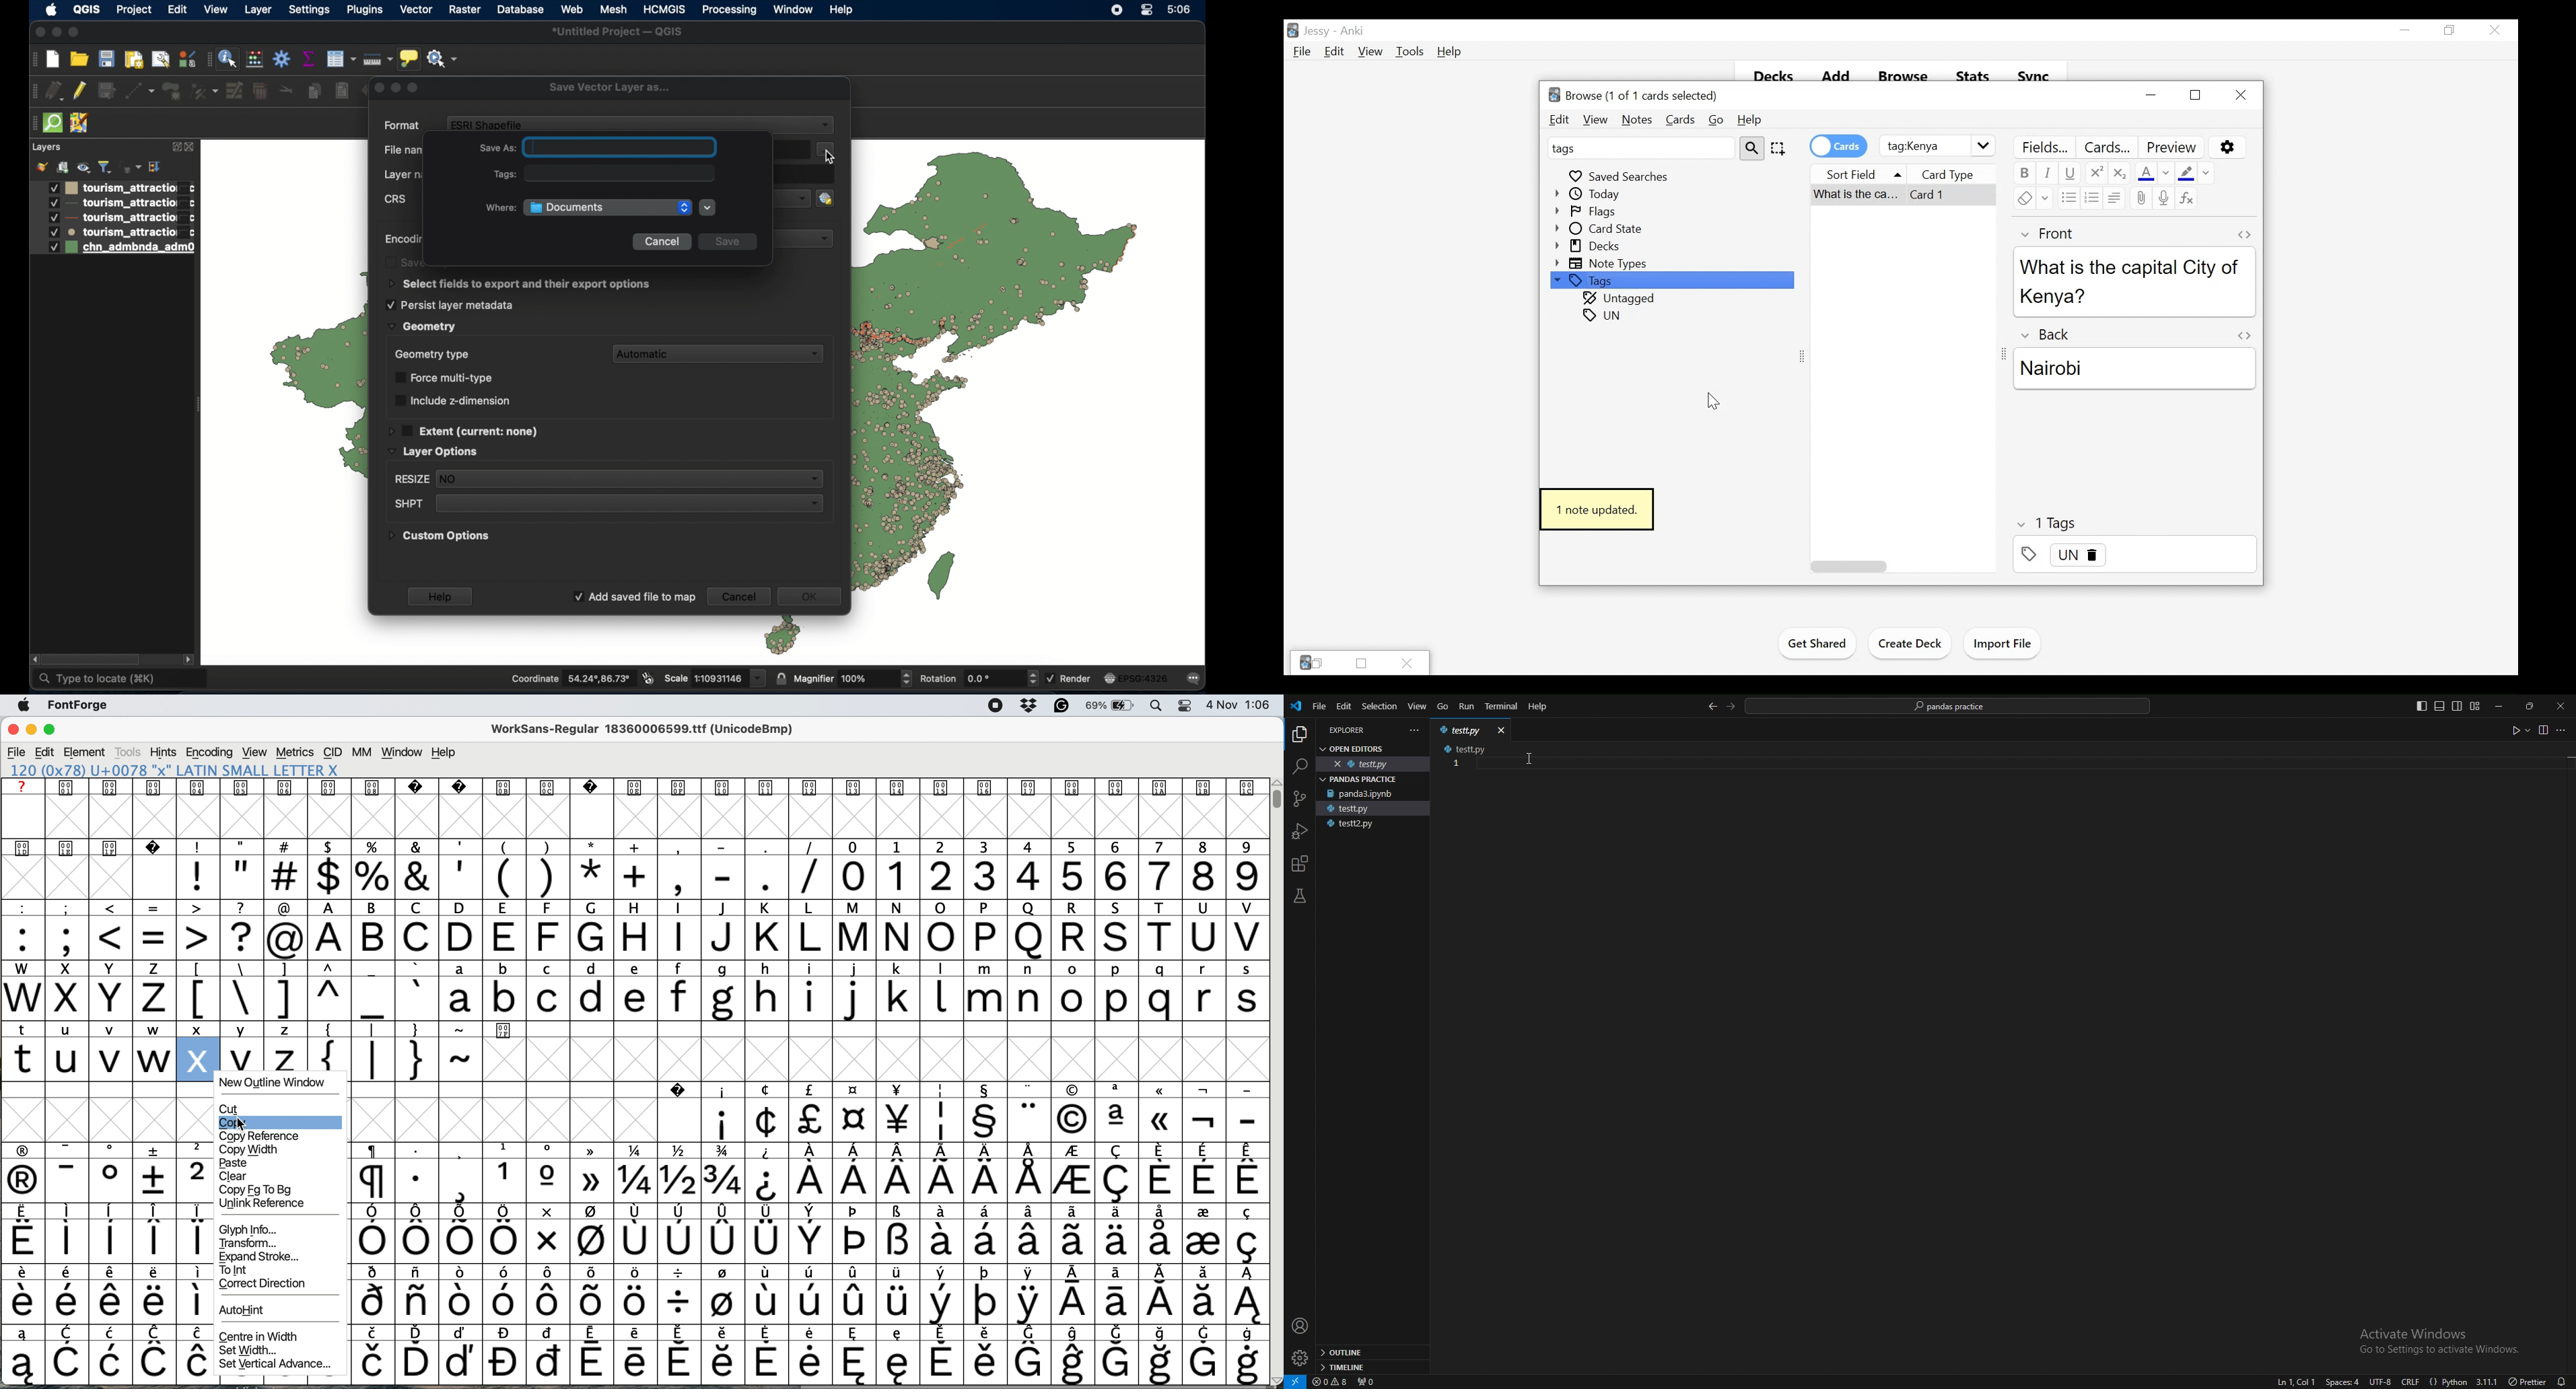 This screenshot has width=2576, height=1400. I want to click on customize layout, so click(2474, 707).